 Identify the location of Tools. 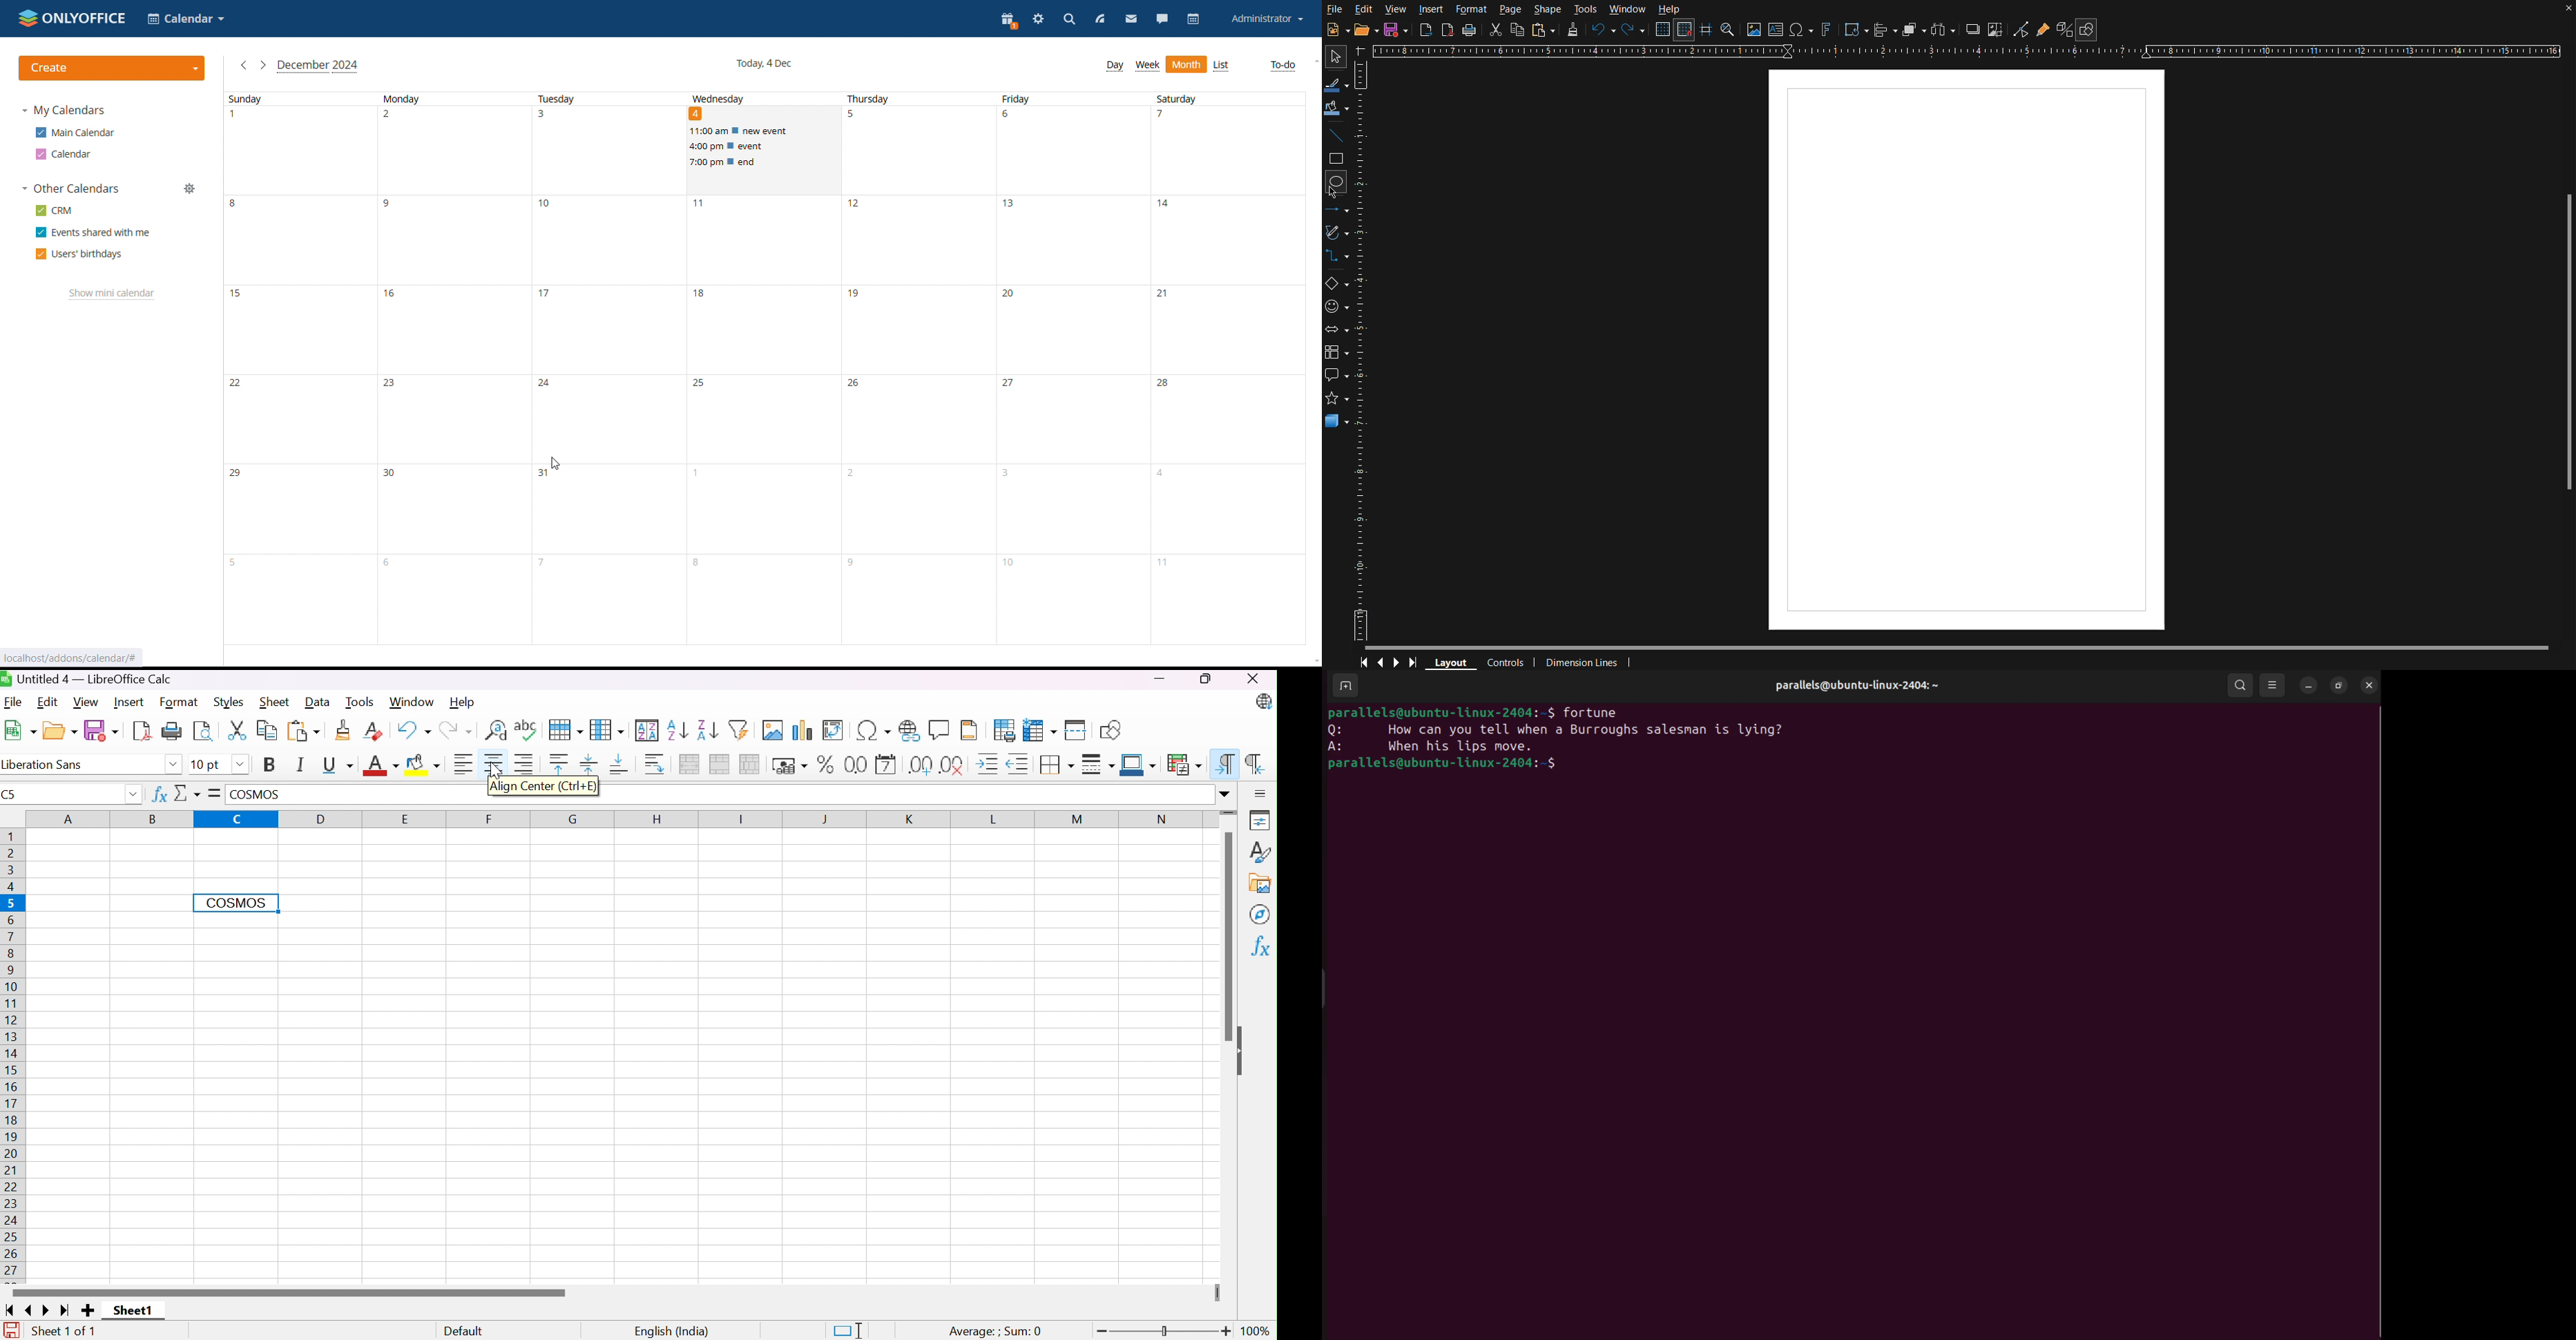
(360, 701).